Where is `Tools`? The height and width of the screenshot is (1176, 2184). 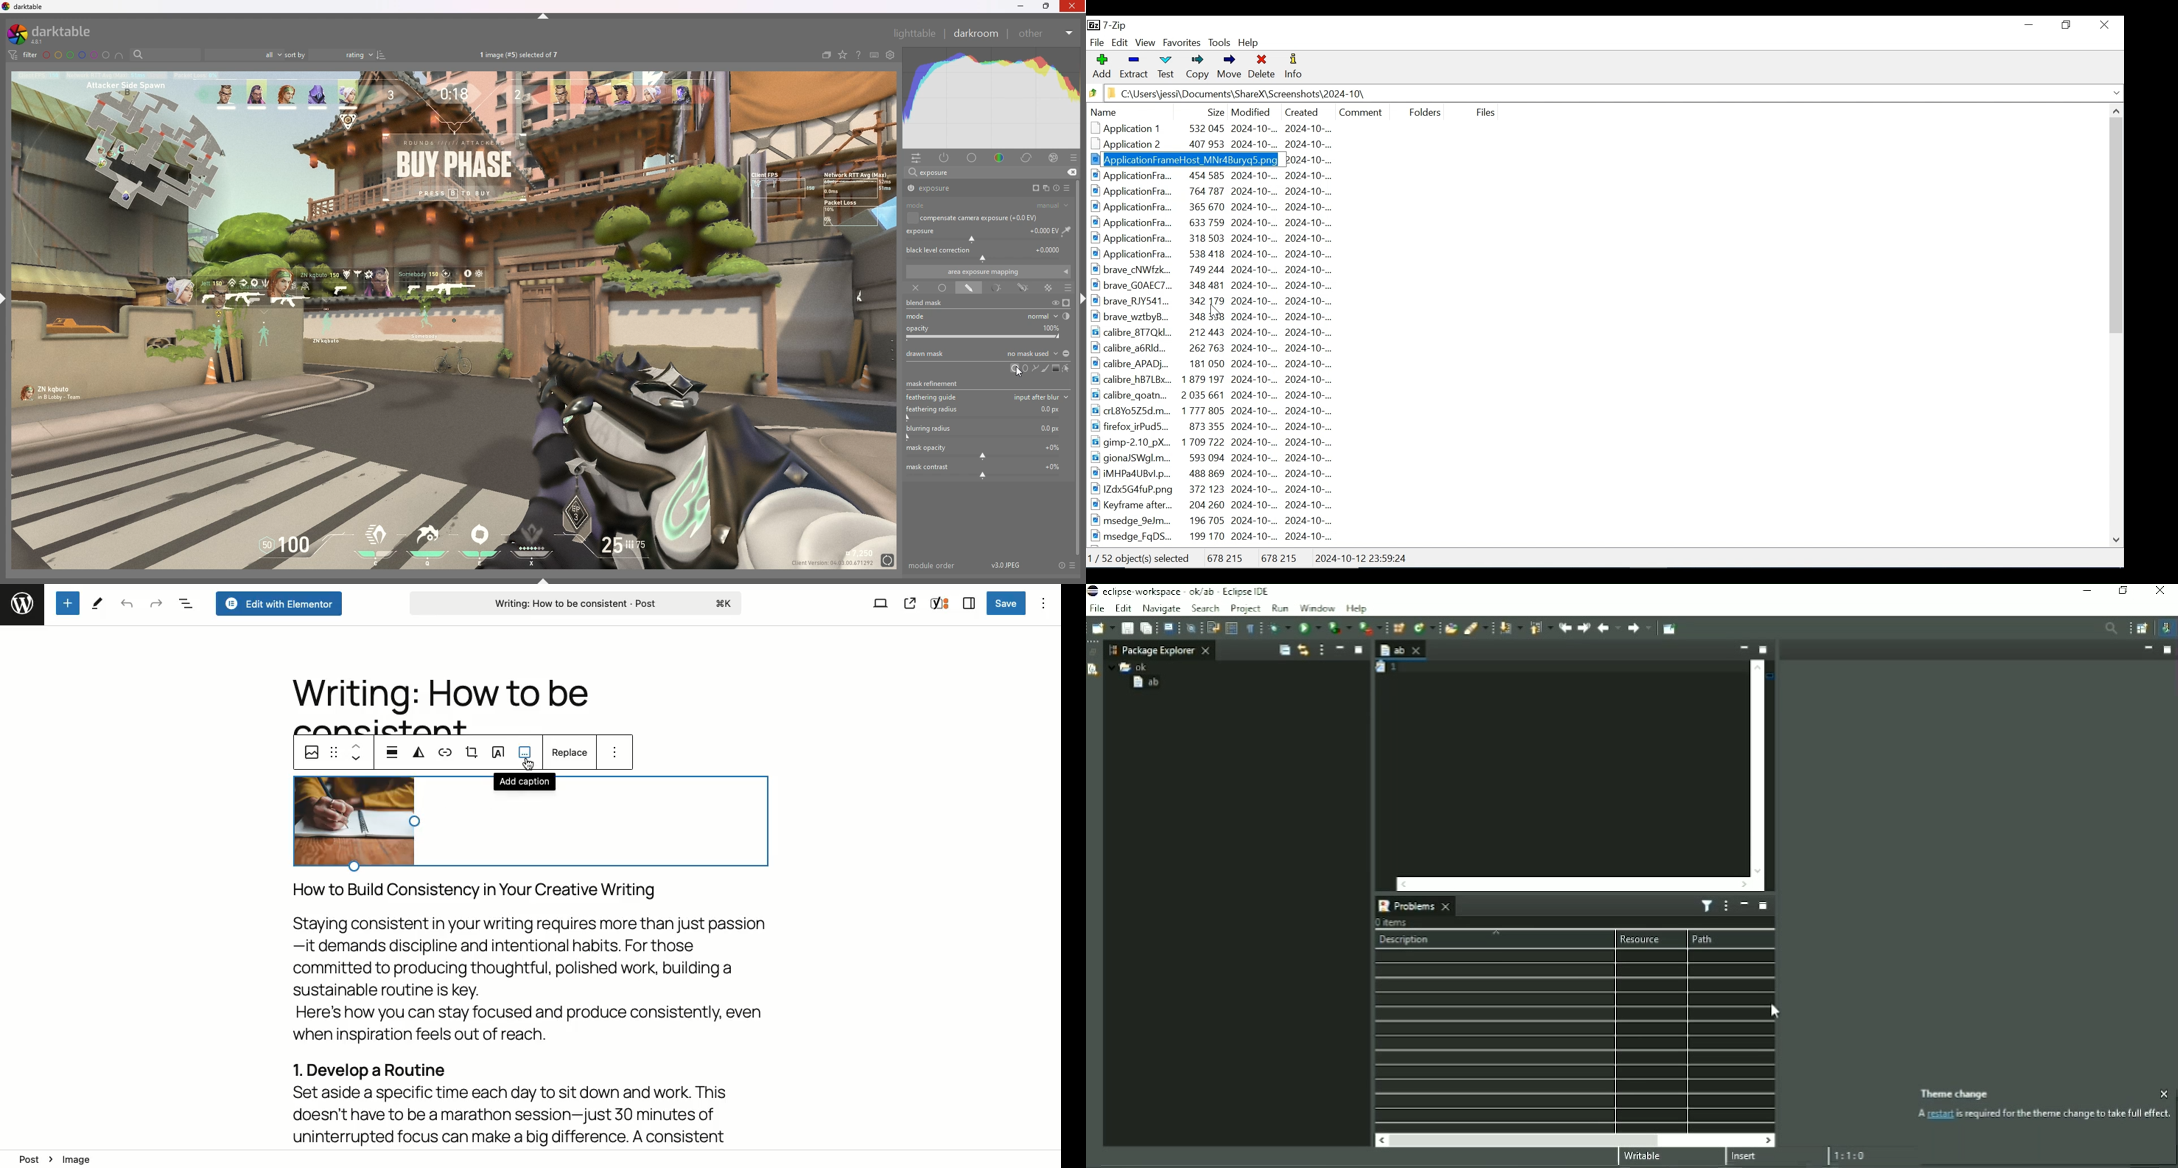 Tools is located at coordinates (1220, 43).